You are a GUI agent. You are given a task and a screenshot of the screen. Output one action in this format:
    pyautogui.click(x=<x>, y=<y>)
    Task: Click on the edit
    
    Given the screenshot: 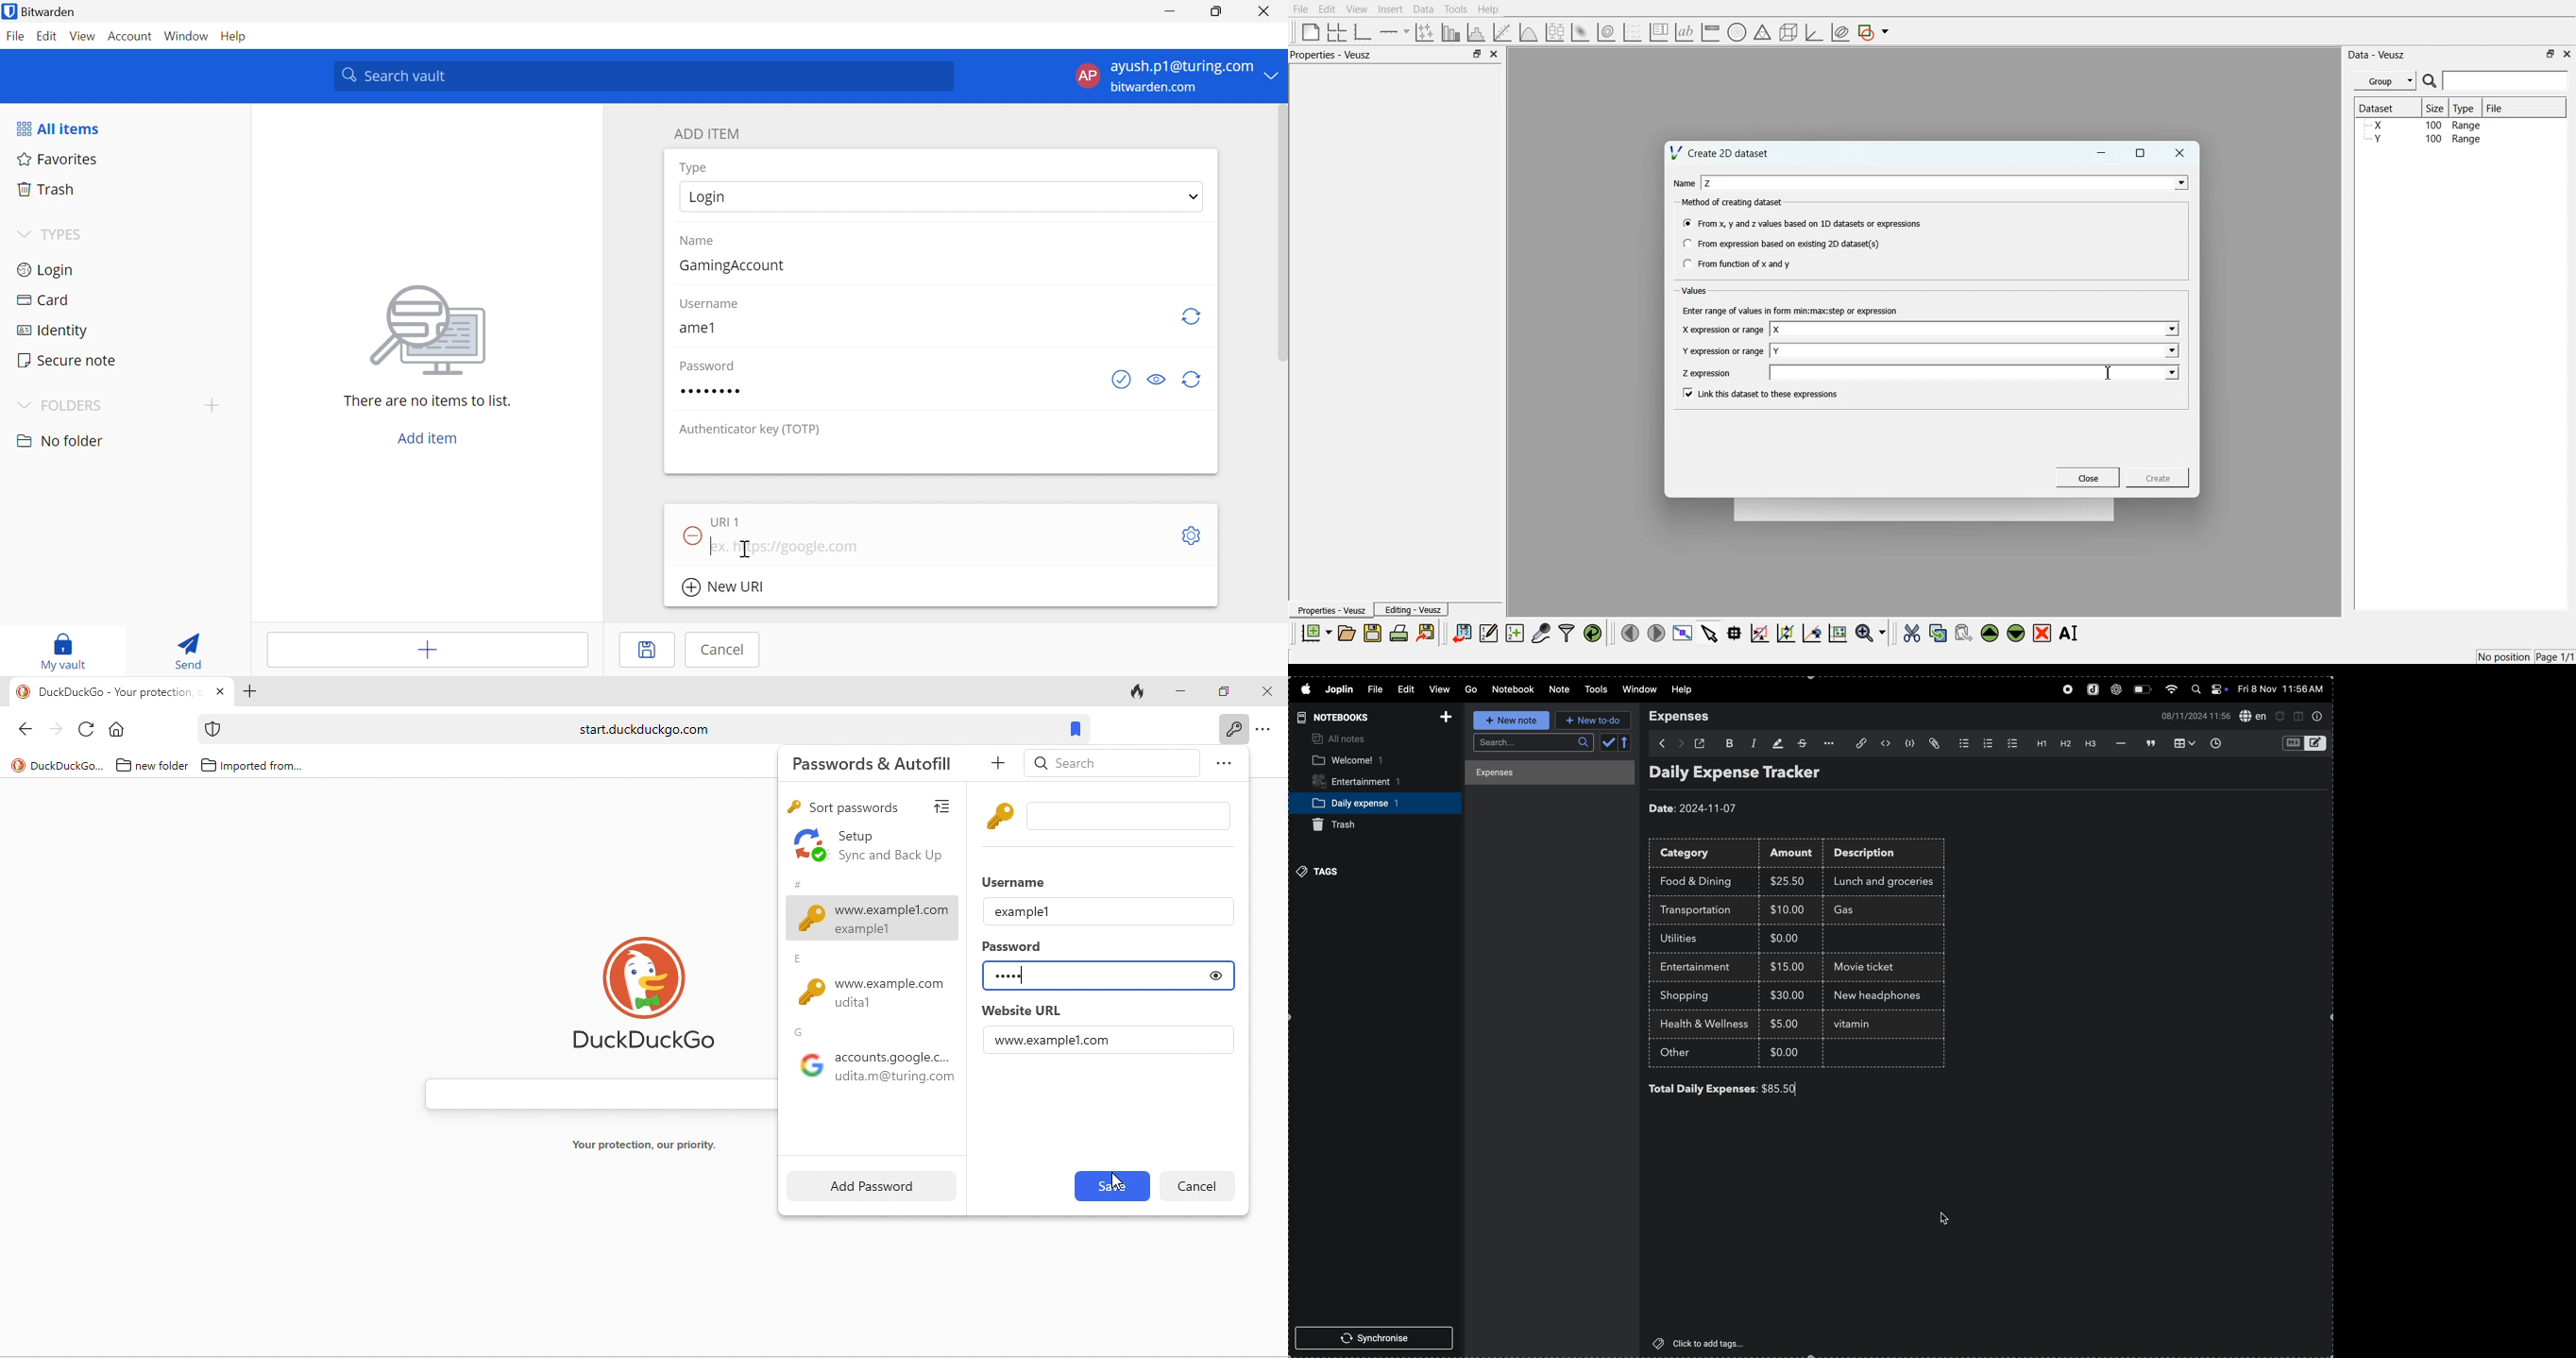 What is the action you would take?
    pyautogui.click(x=1110, y=1186)
    